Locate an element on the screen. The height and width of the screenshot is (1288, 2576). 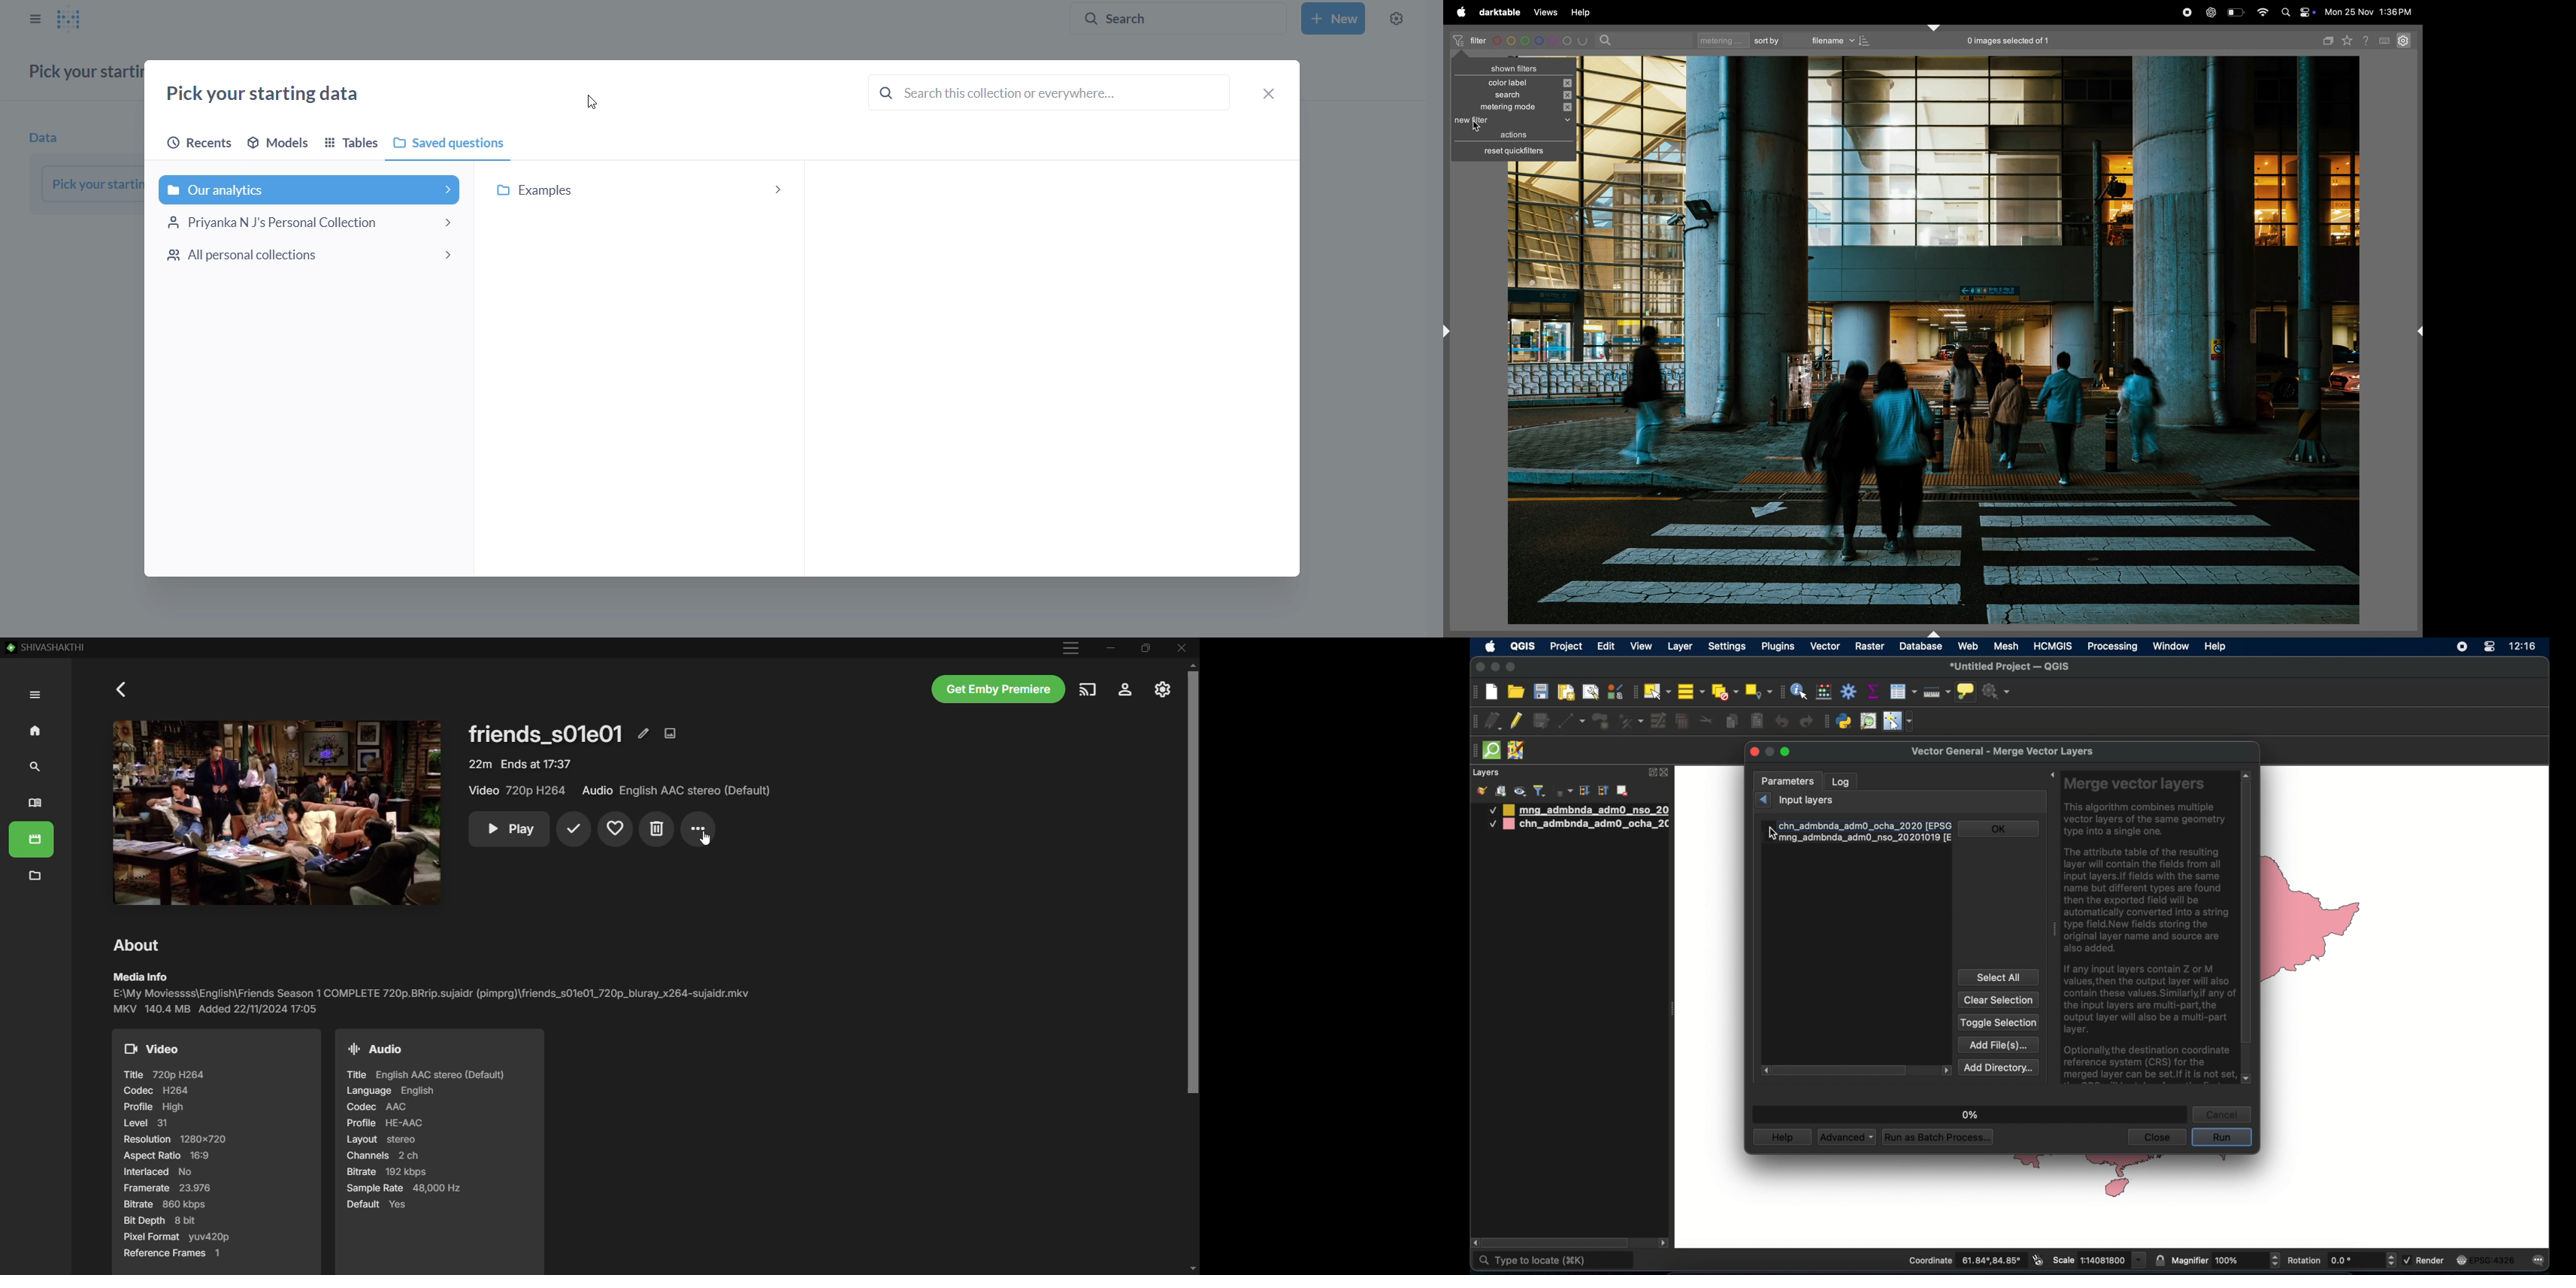
 is located at coordinates (34, 766).